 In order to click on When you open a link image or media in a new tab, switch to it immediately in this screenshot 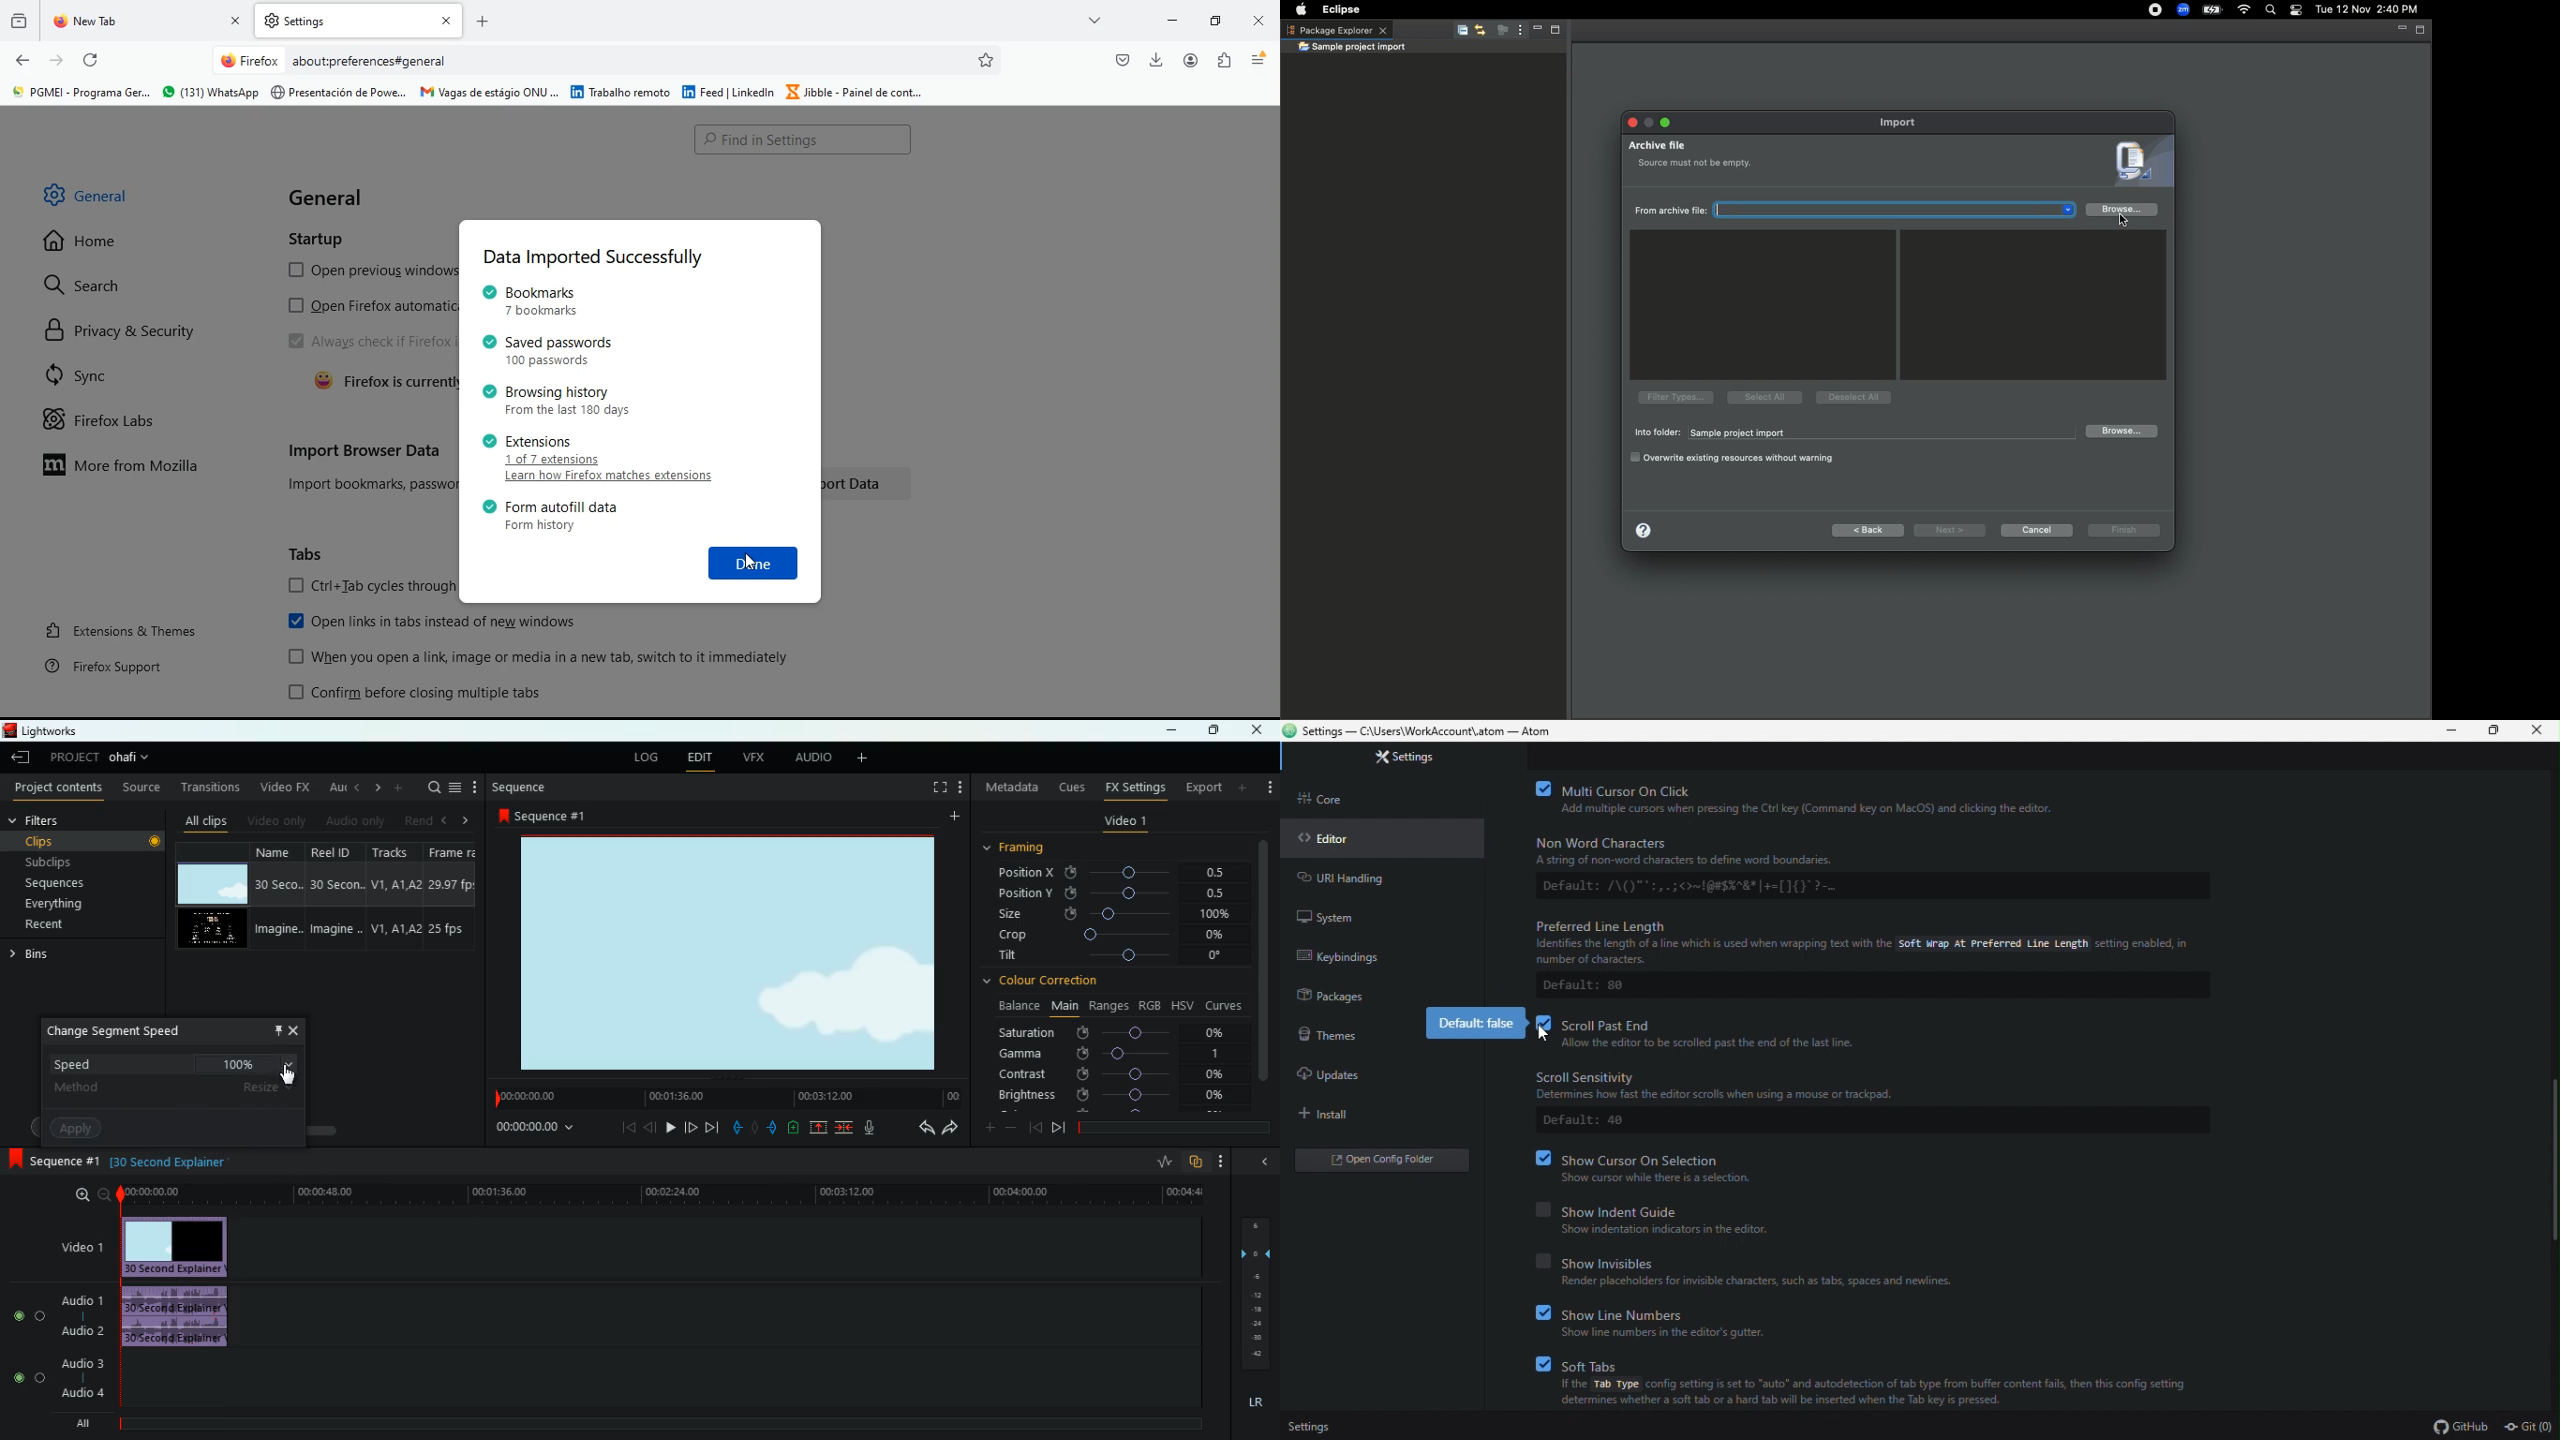, I will do `click(543, 658)`.